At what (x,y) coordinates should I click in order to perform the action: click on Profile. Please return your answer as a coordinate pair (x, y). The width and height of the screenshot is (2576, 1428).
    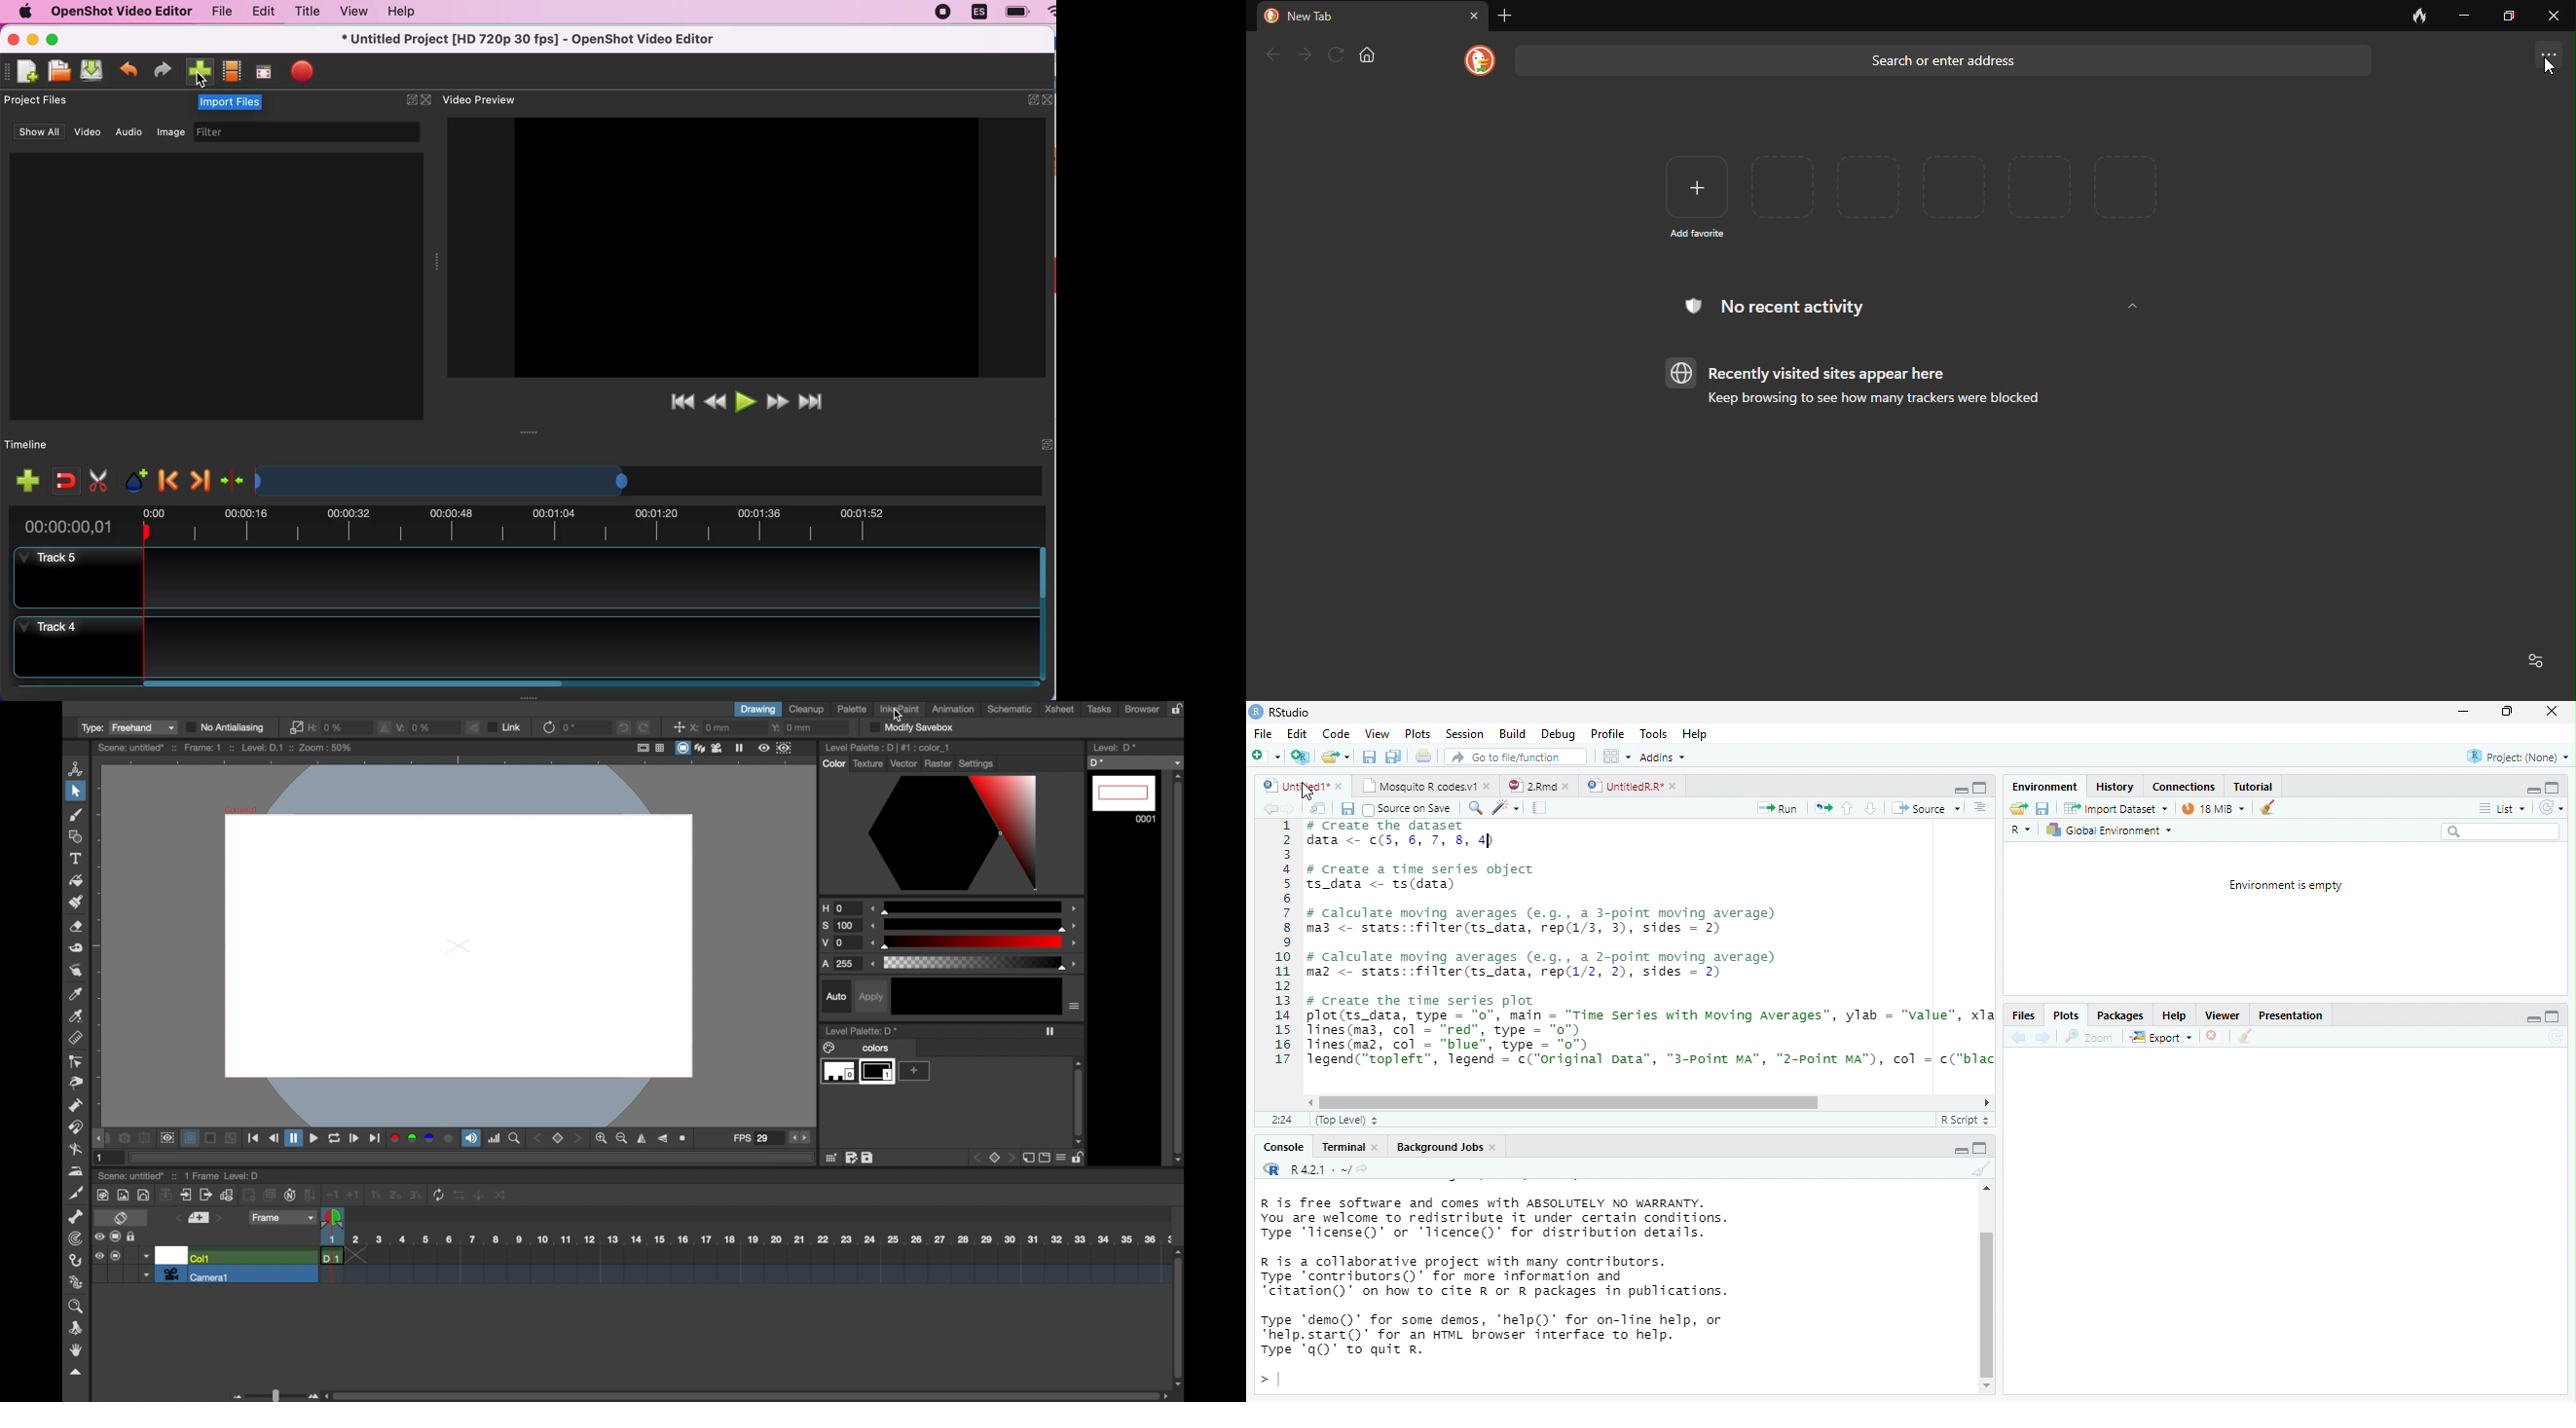
    Looking at the image, I should click on (1607, 734).